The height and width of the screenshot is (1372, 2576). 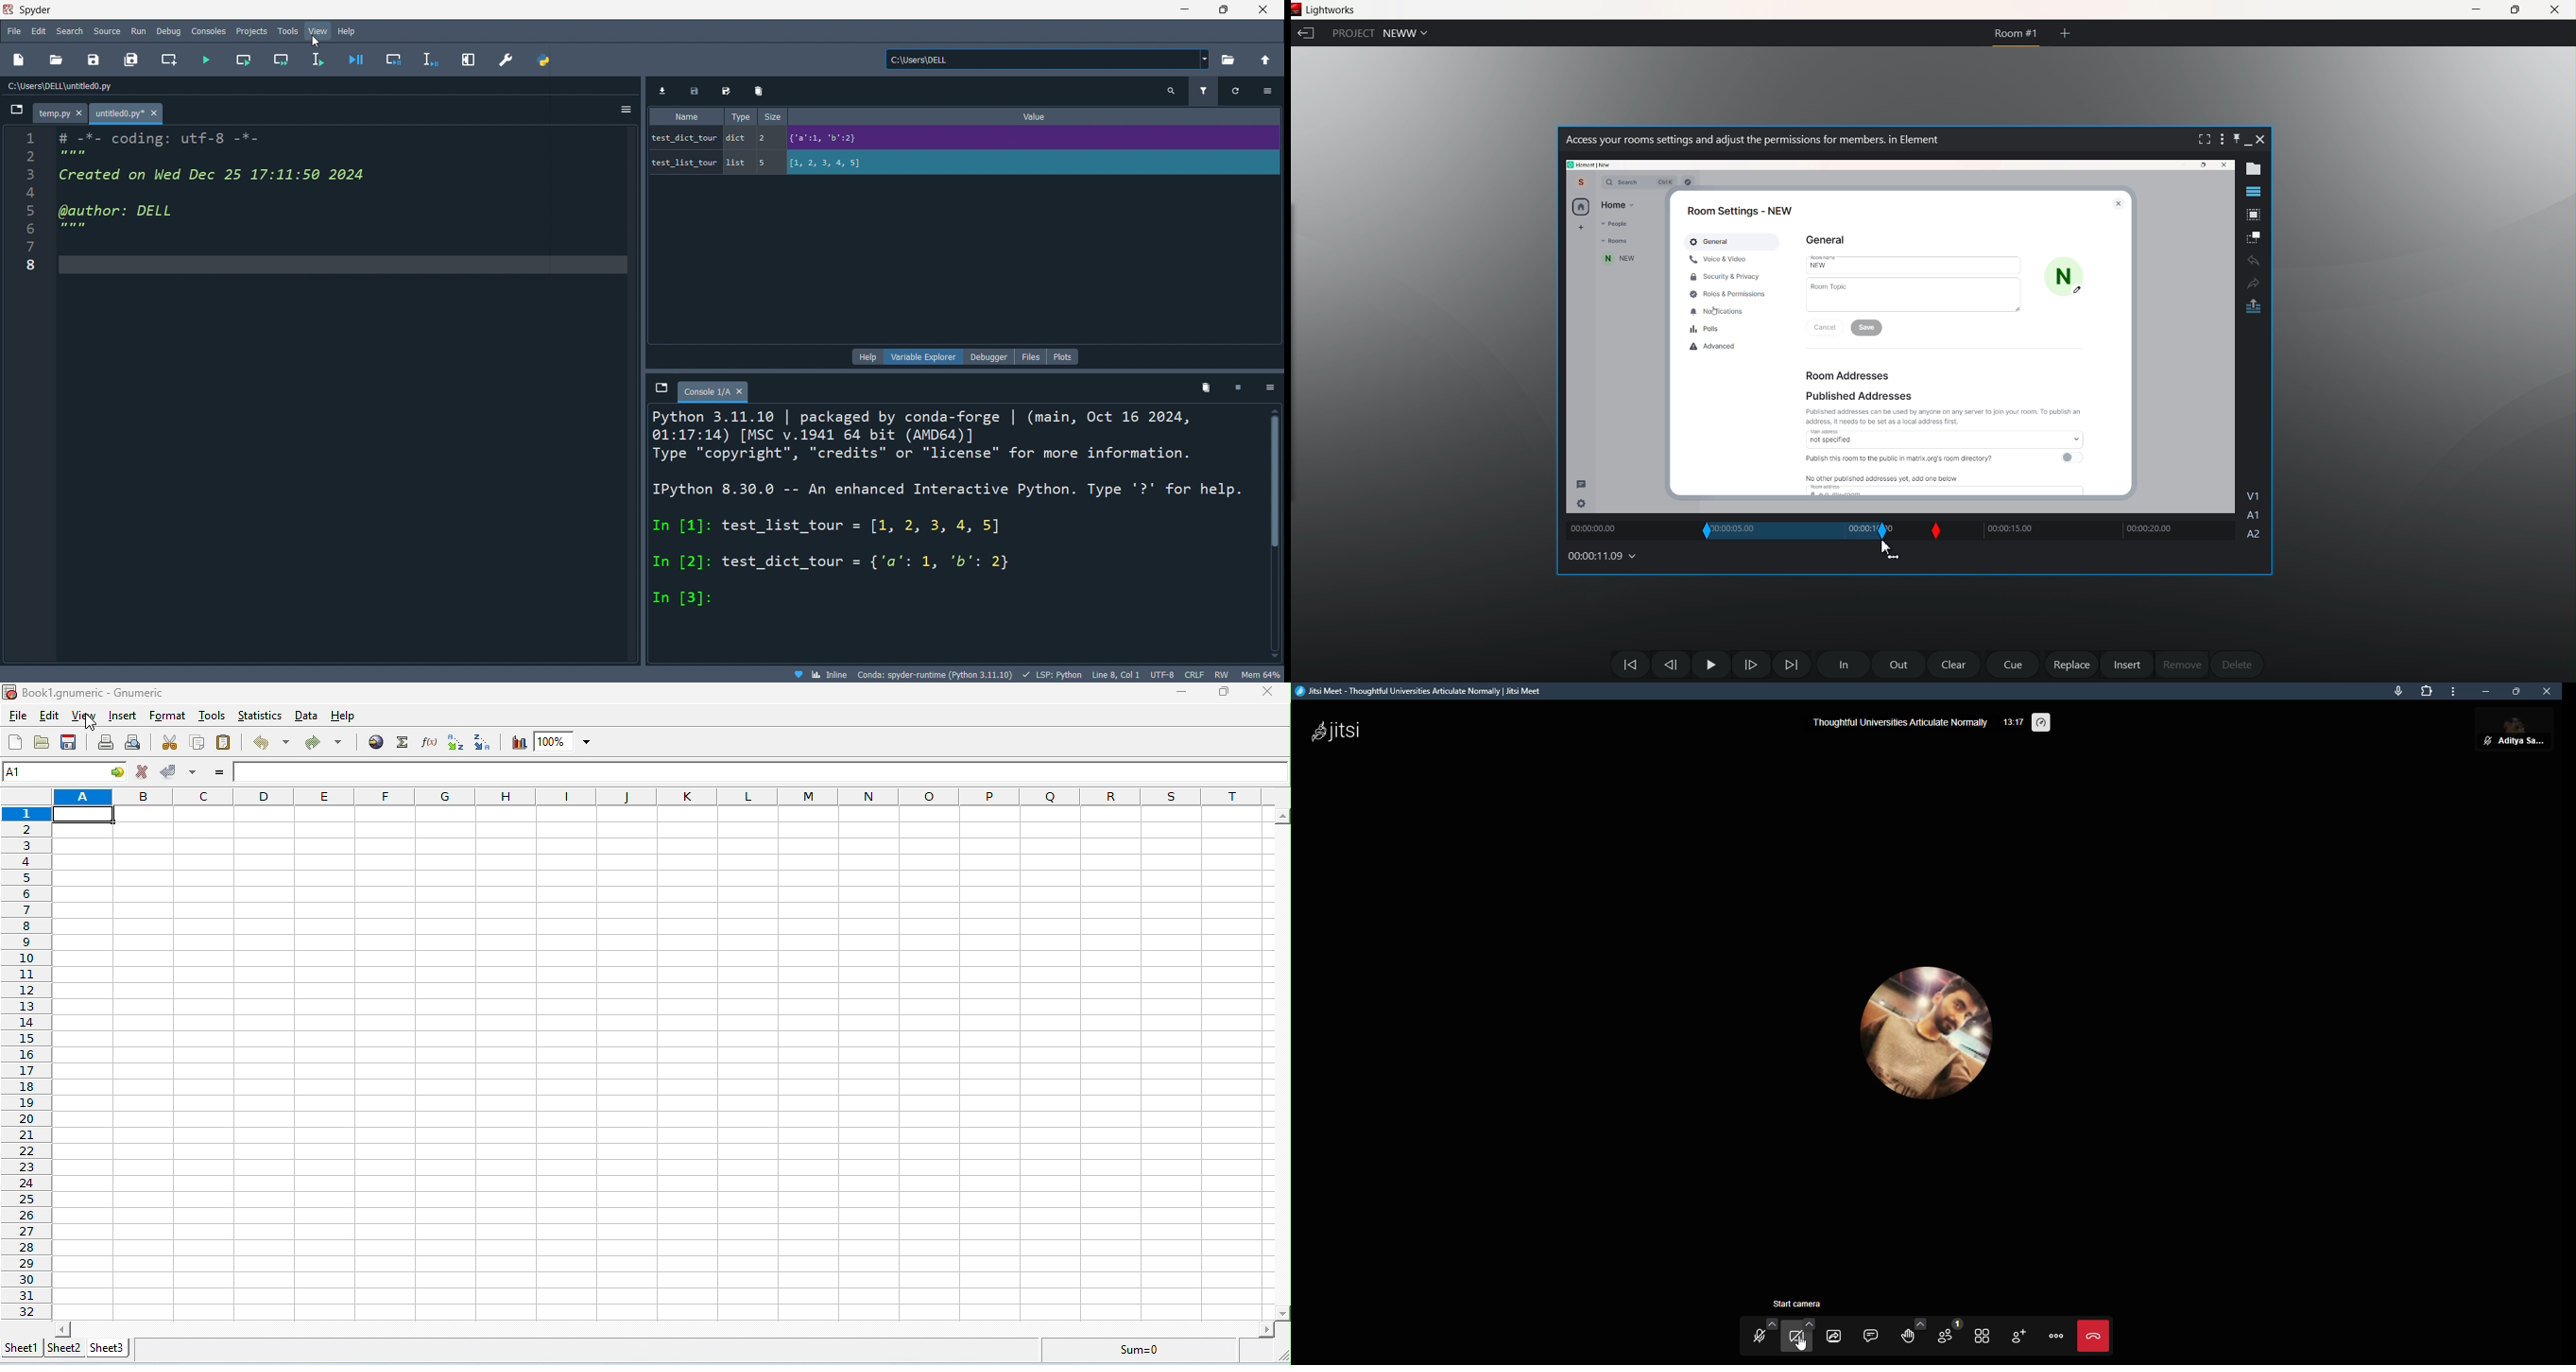 I want to click on variable value, so click(x=1031, y=164).